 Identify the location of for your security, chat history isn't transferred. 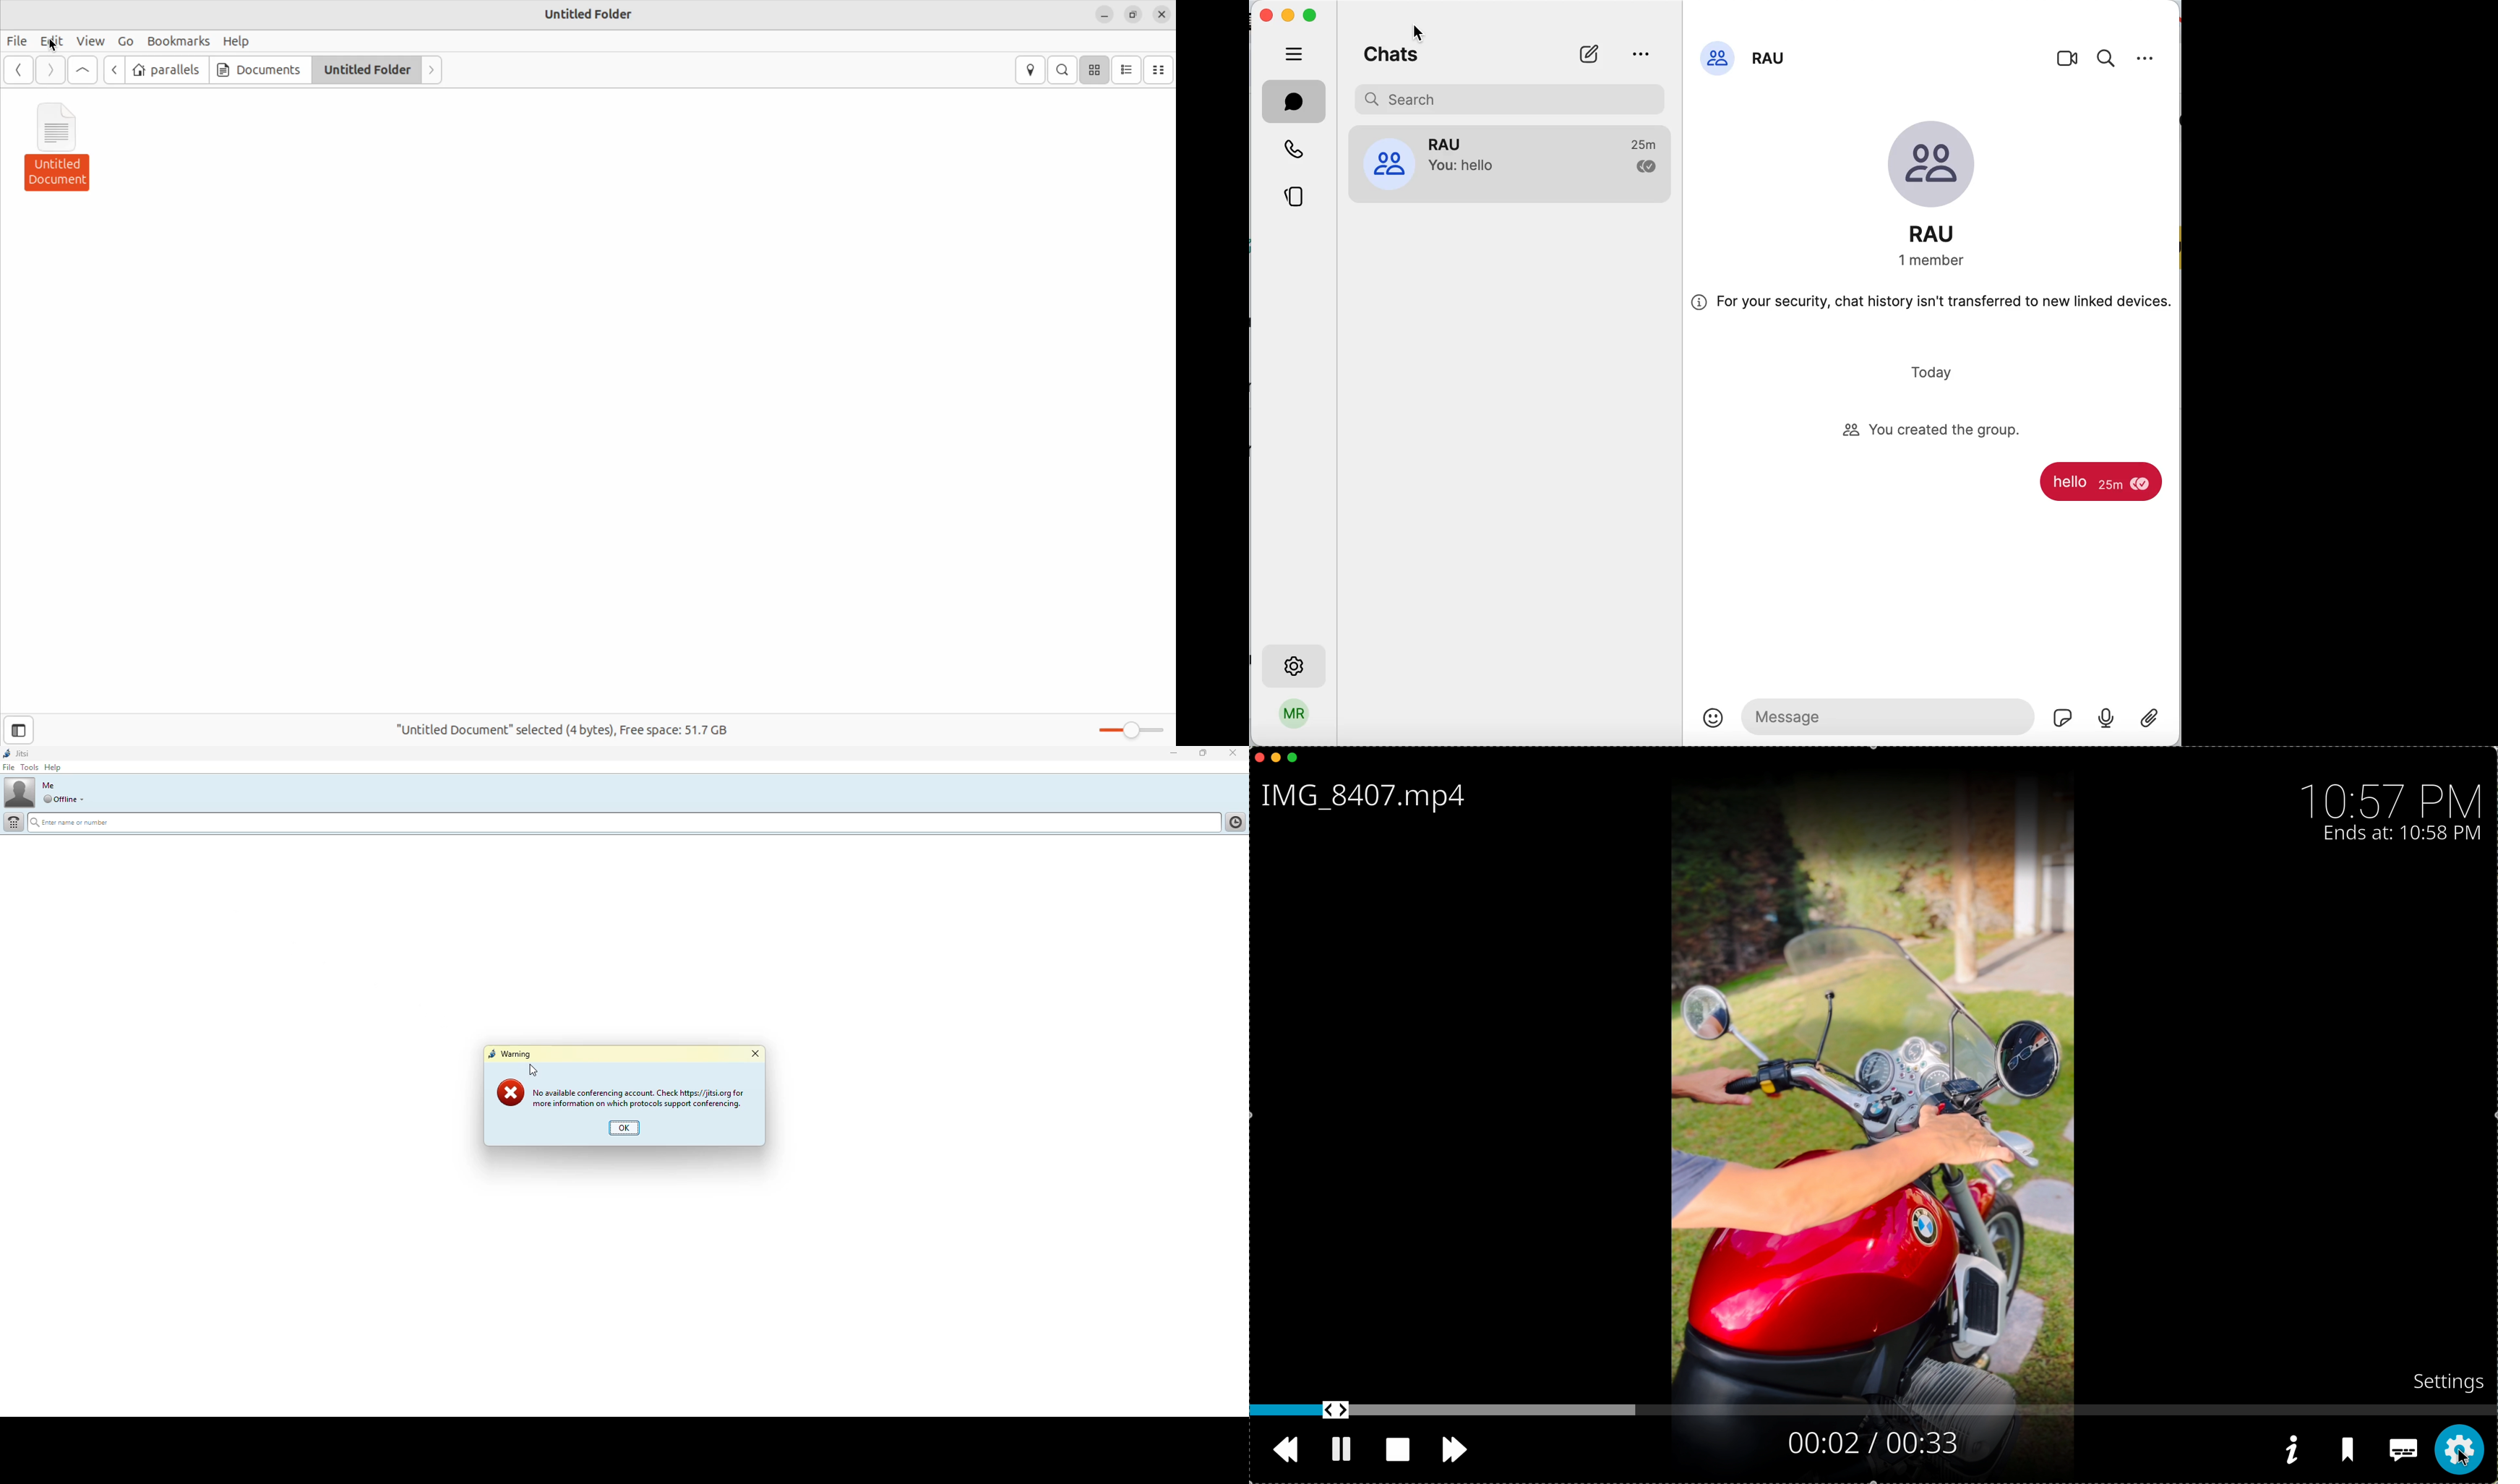
(1933, 308).